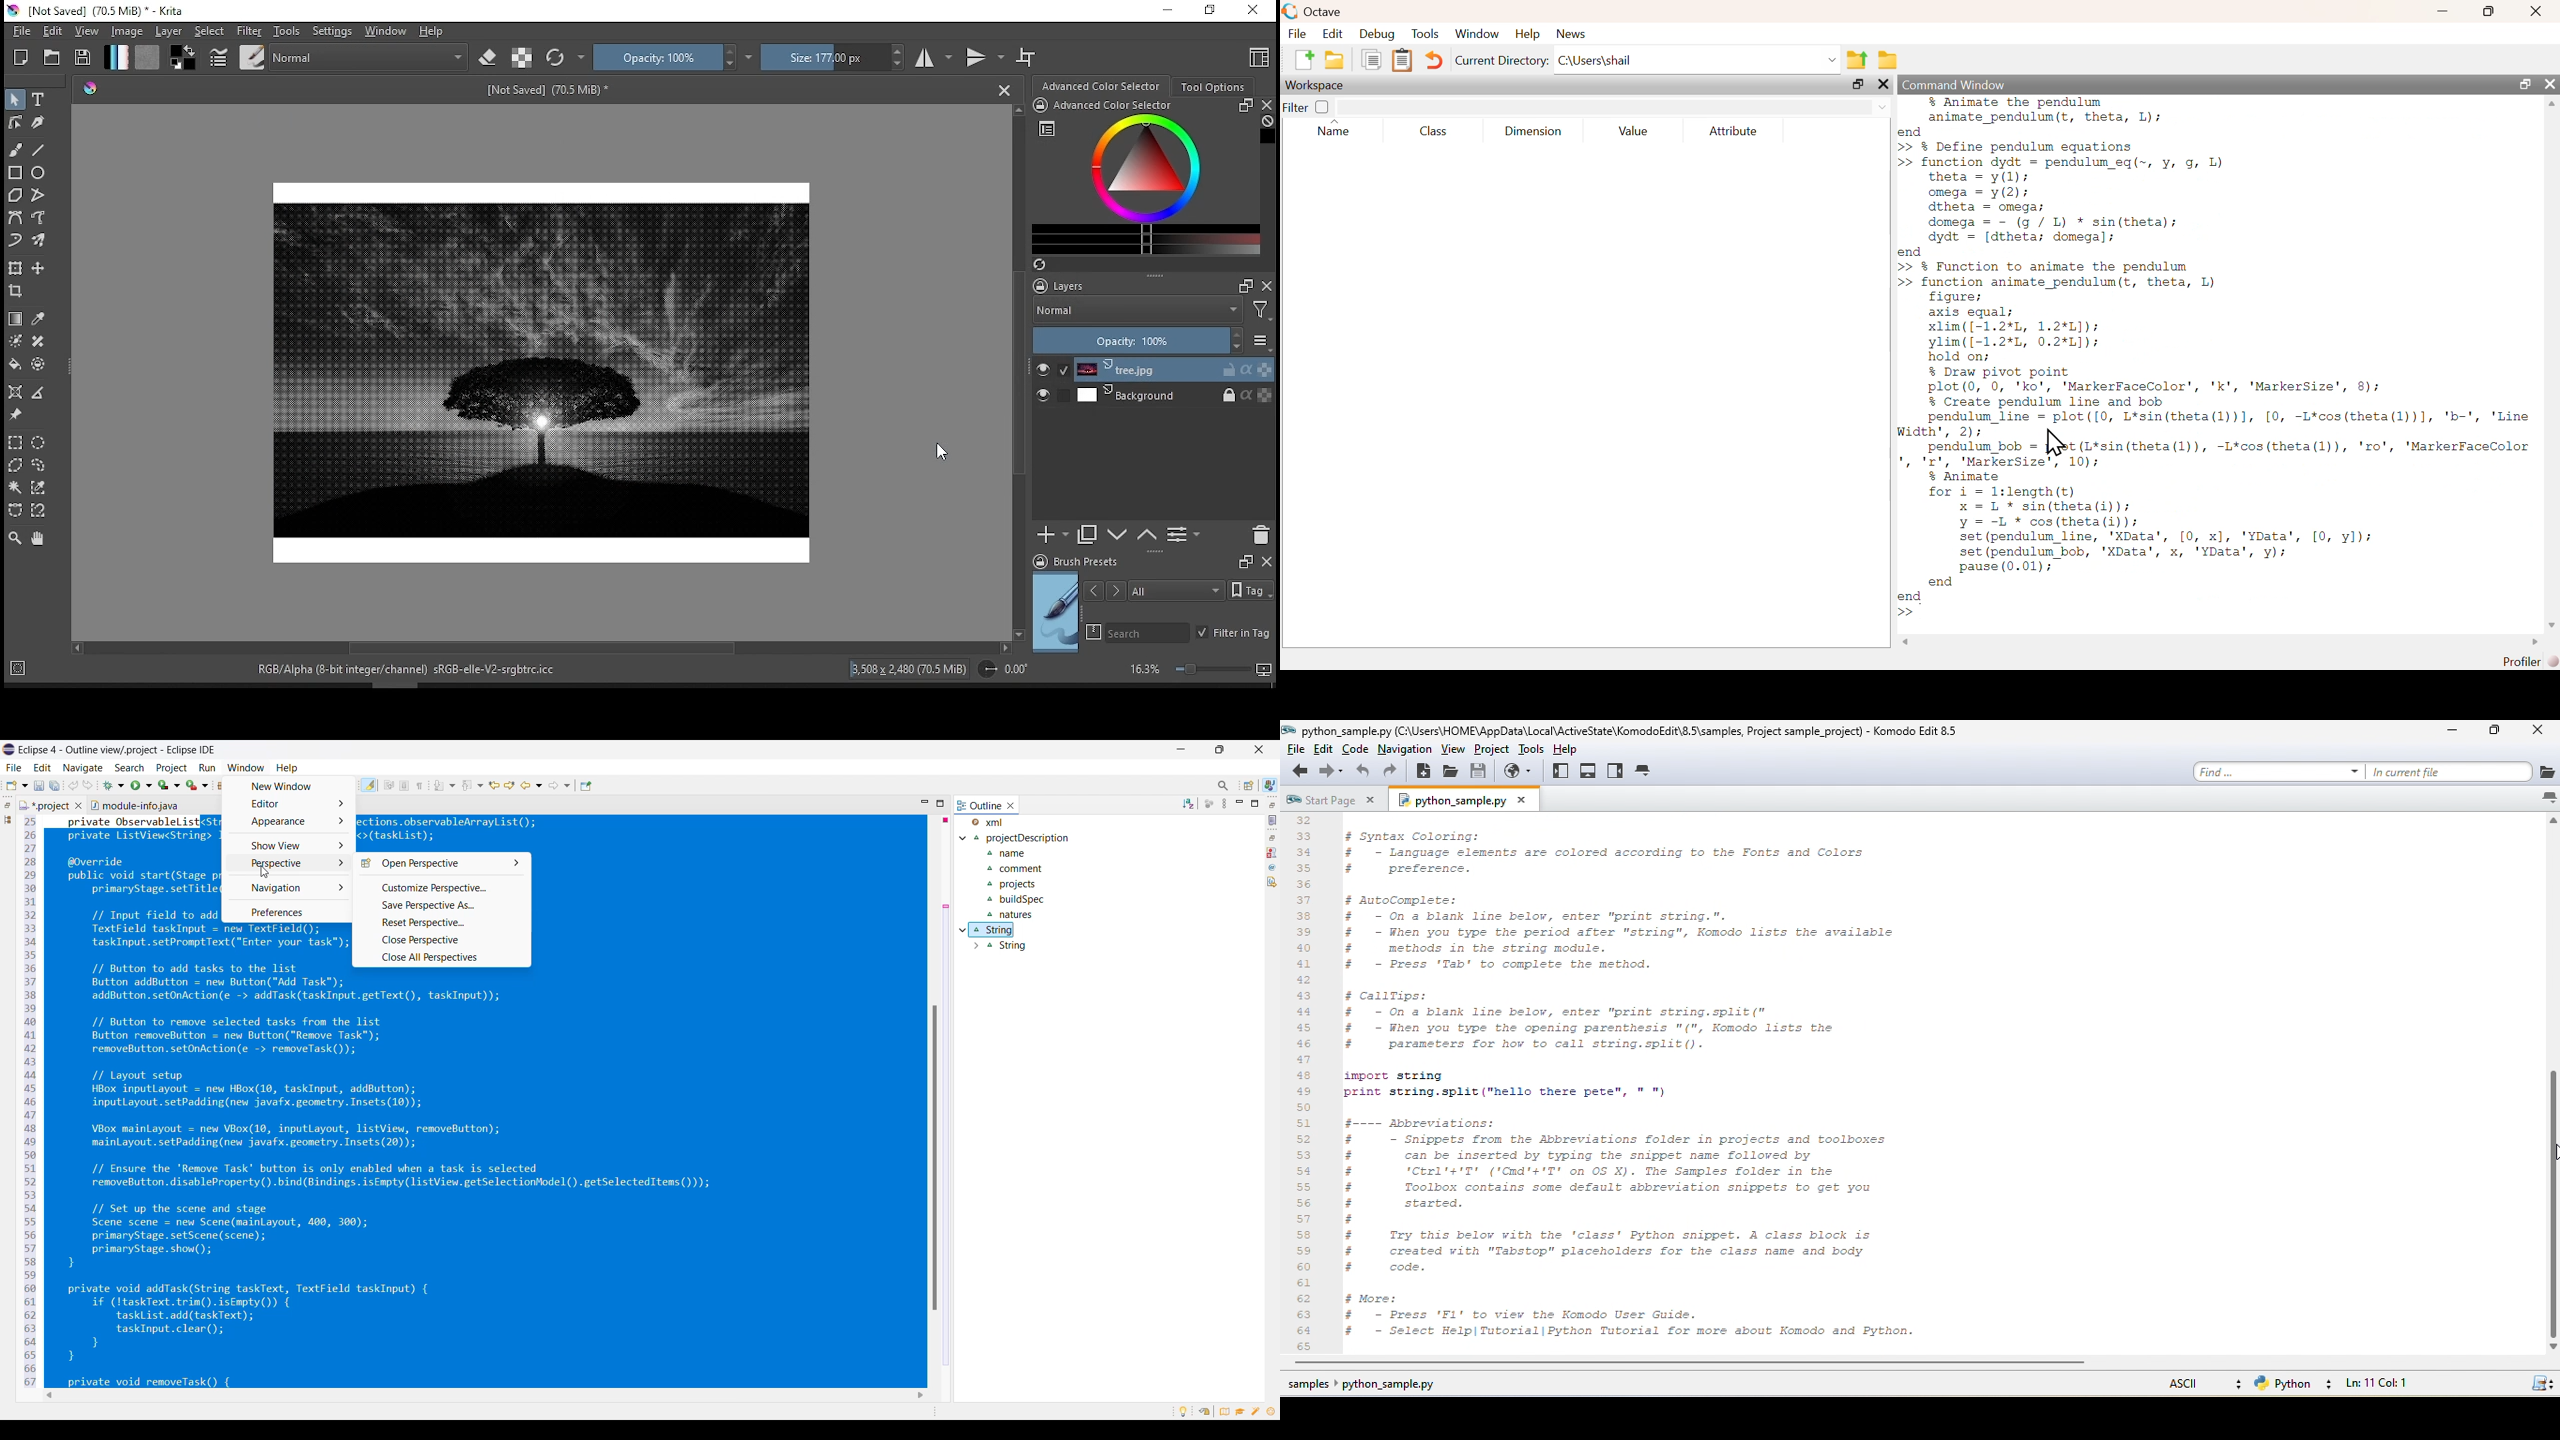 The height and width of the screenshot is (1456, 2576). What do you see at coordinates (1858, 59) in the screenshot?
I see `one directory up` at bounding box center [1858, 59].